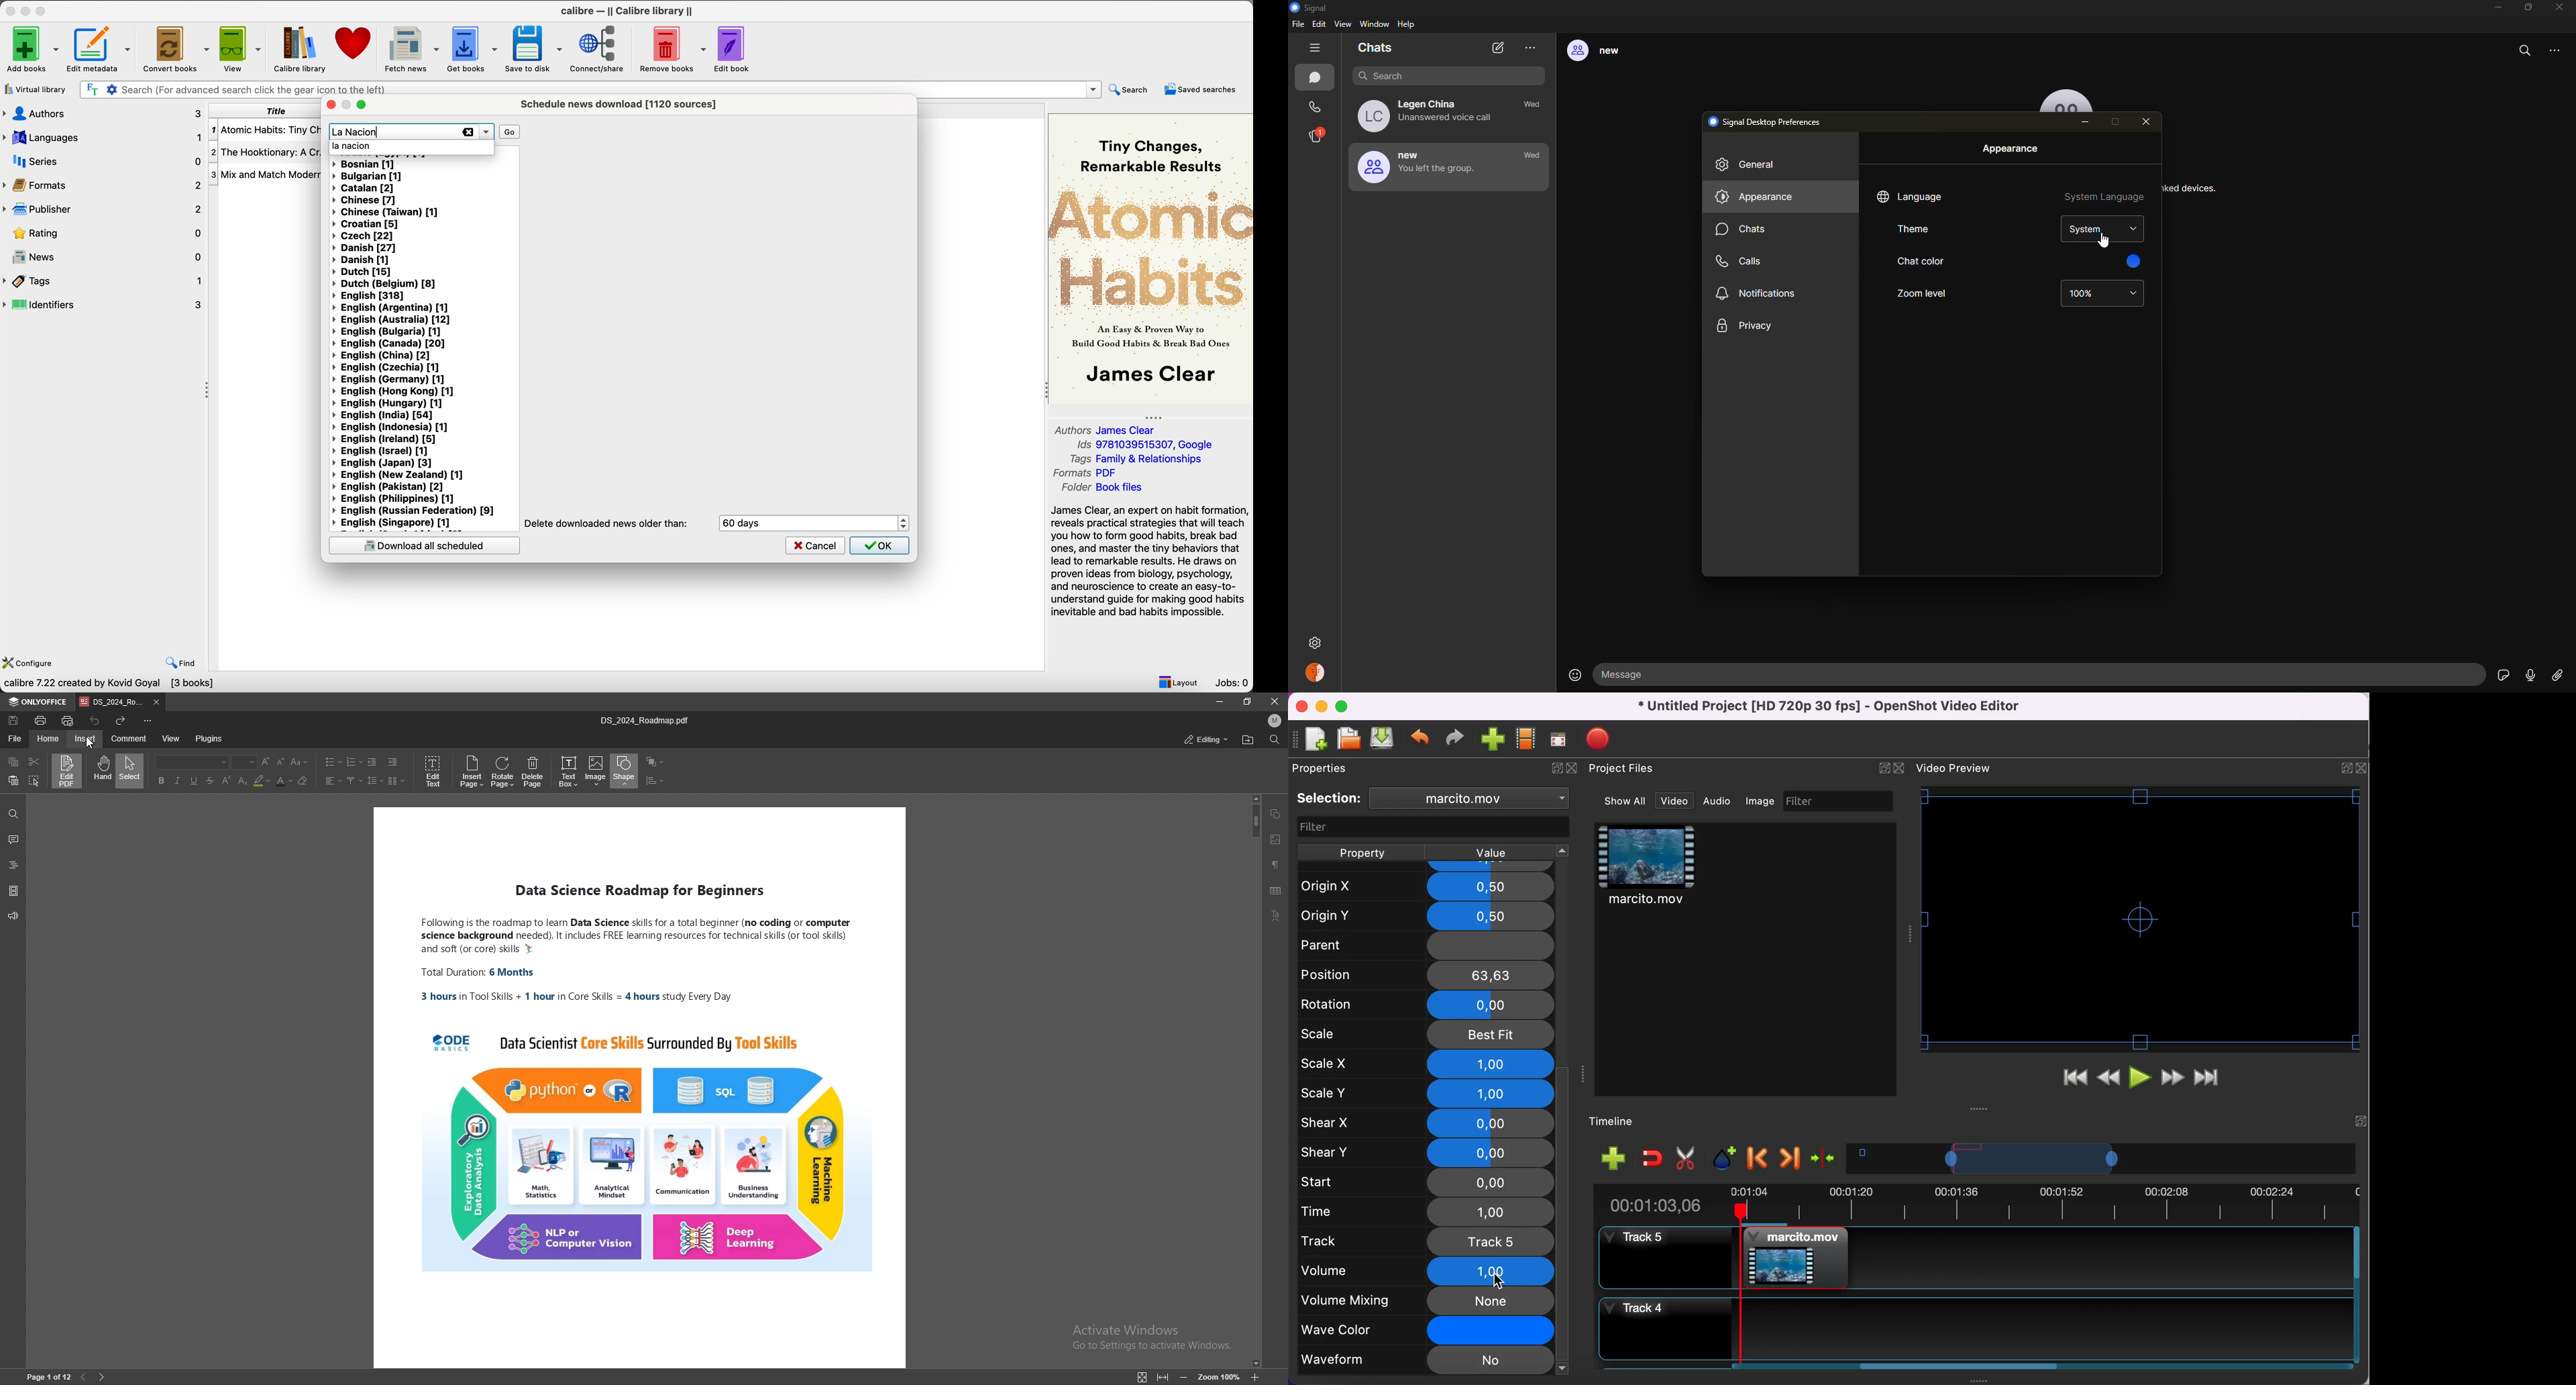 The height and width of the screenshot is (1400, 2576). What do you see at coordinates (13, 781) in the screenshot?
I see `paste` at bounding box center [13, 781].